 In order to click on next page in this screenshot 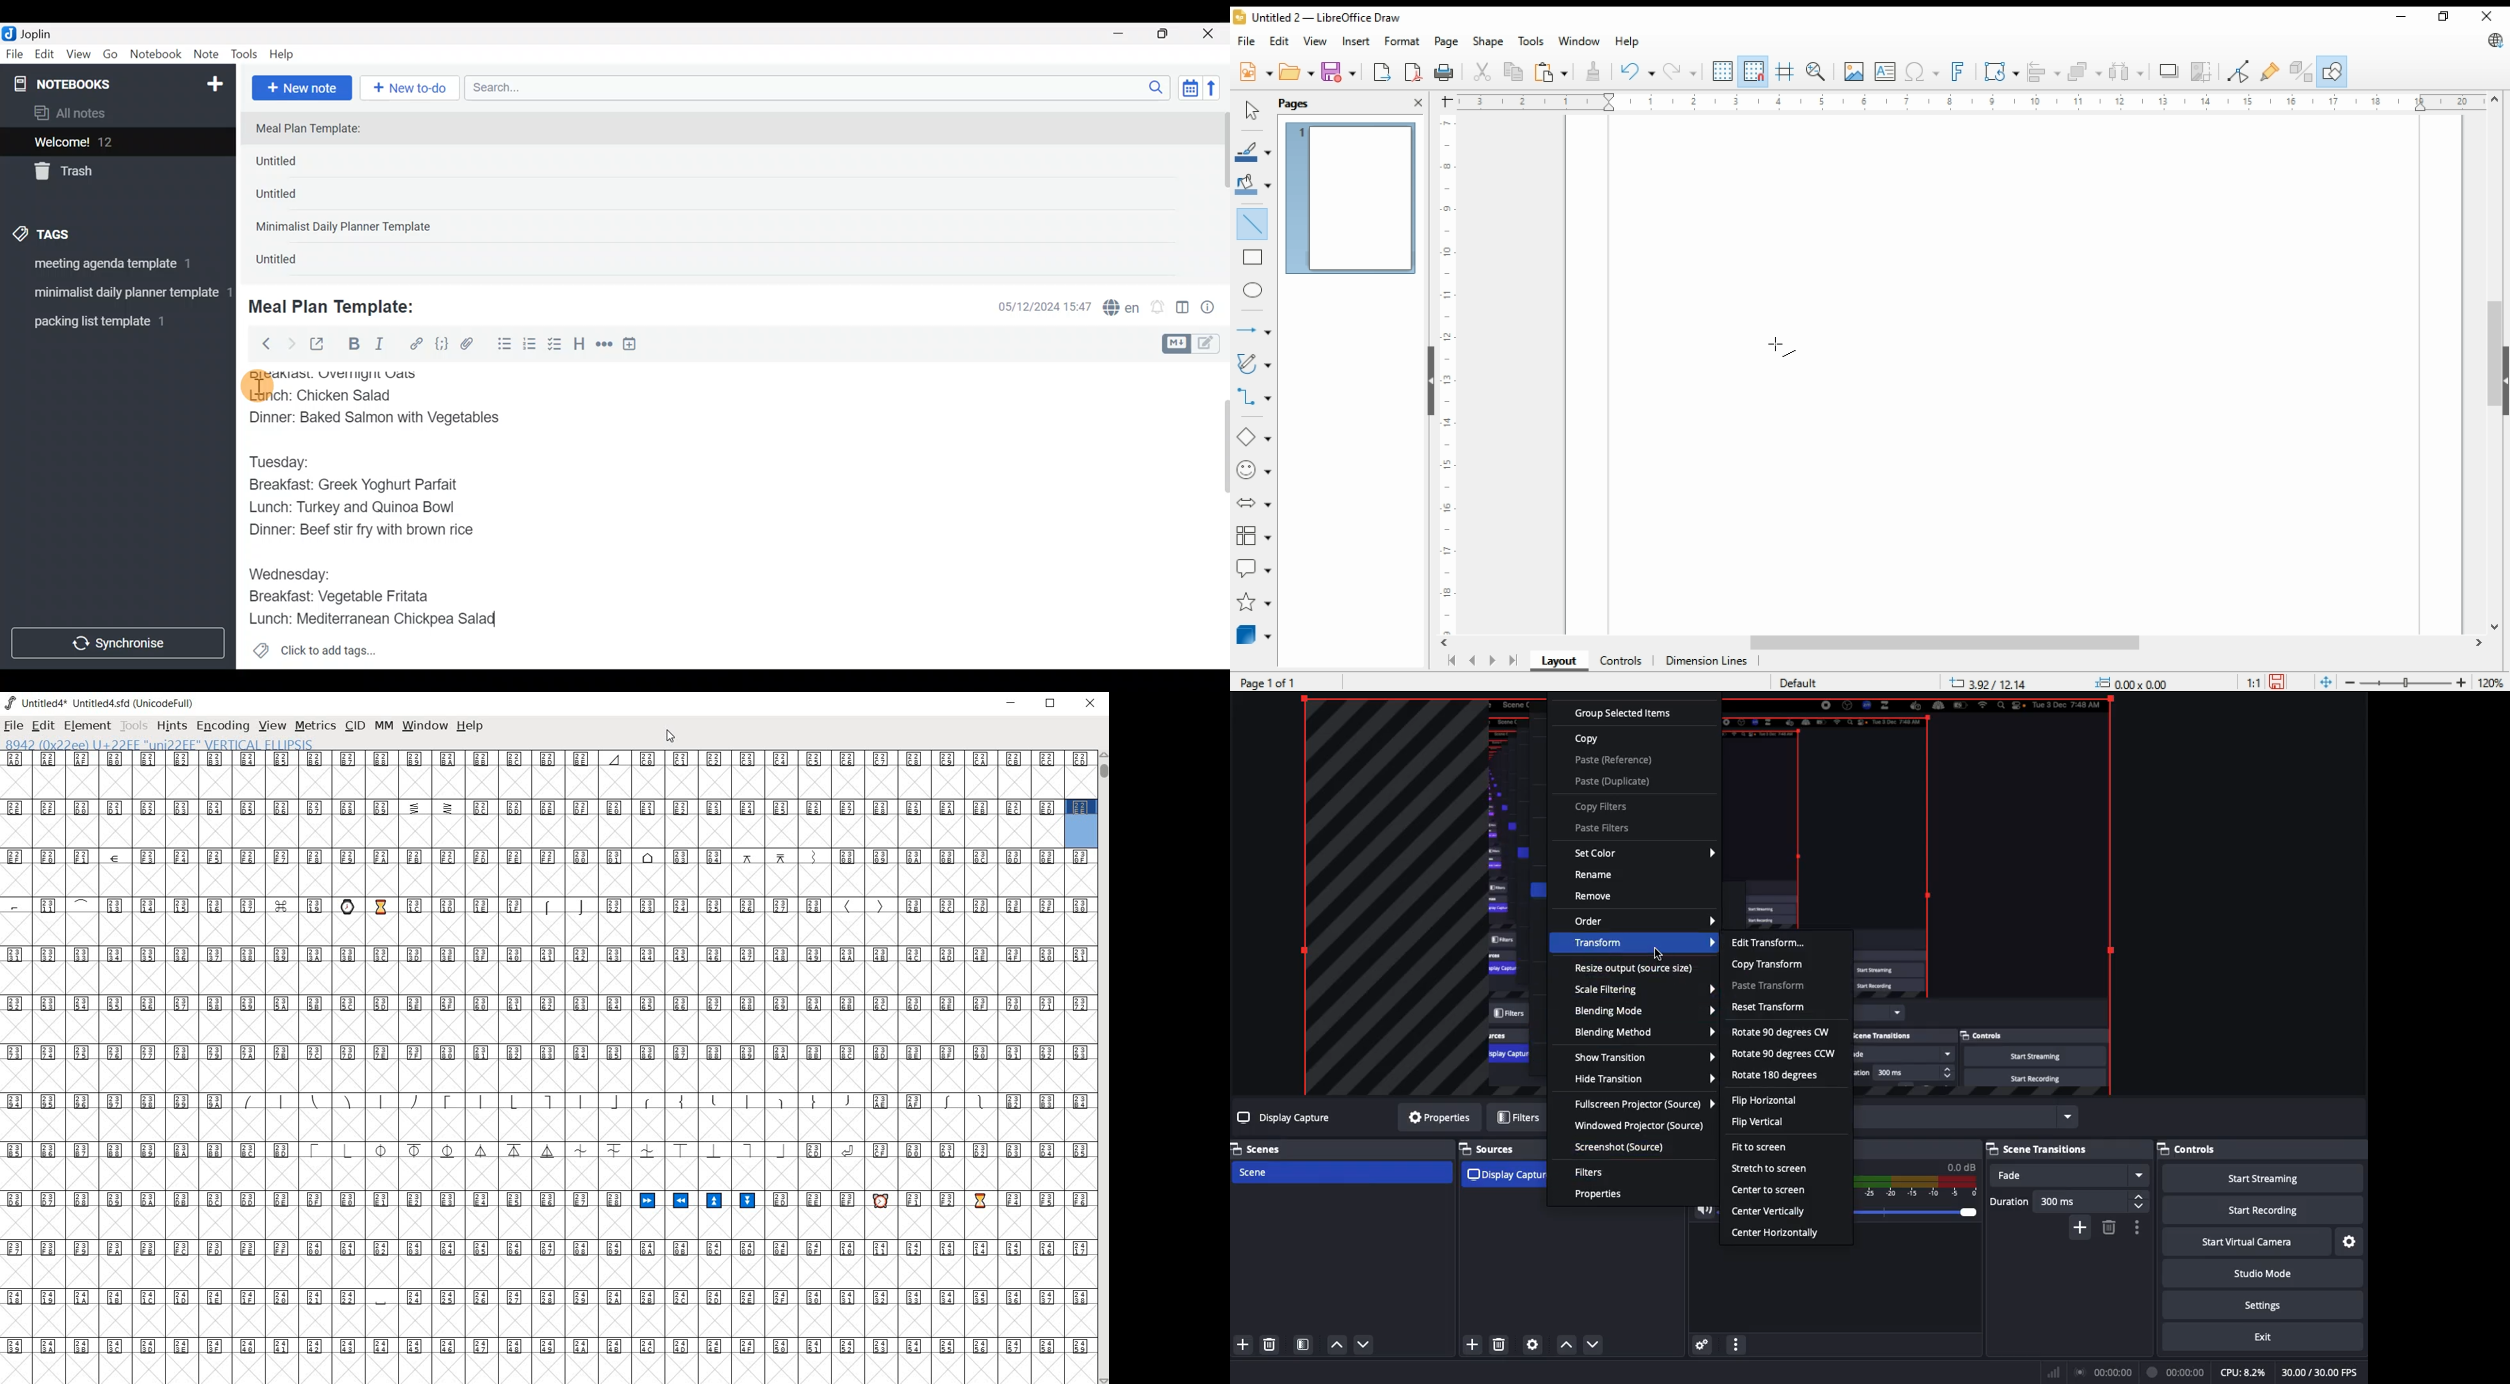, I will do `click(1491, 661)`.